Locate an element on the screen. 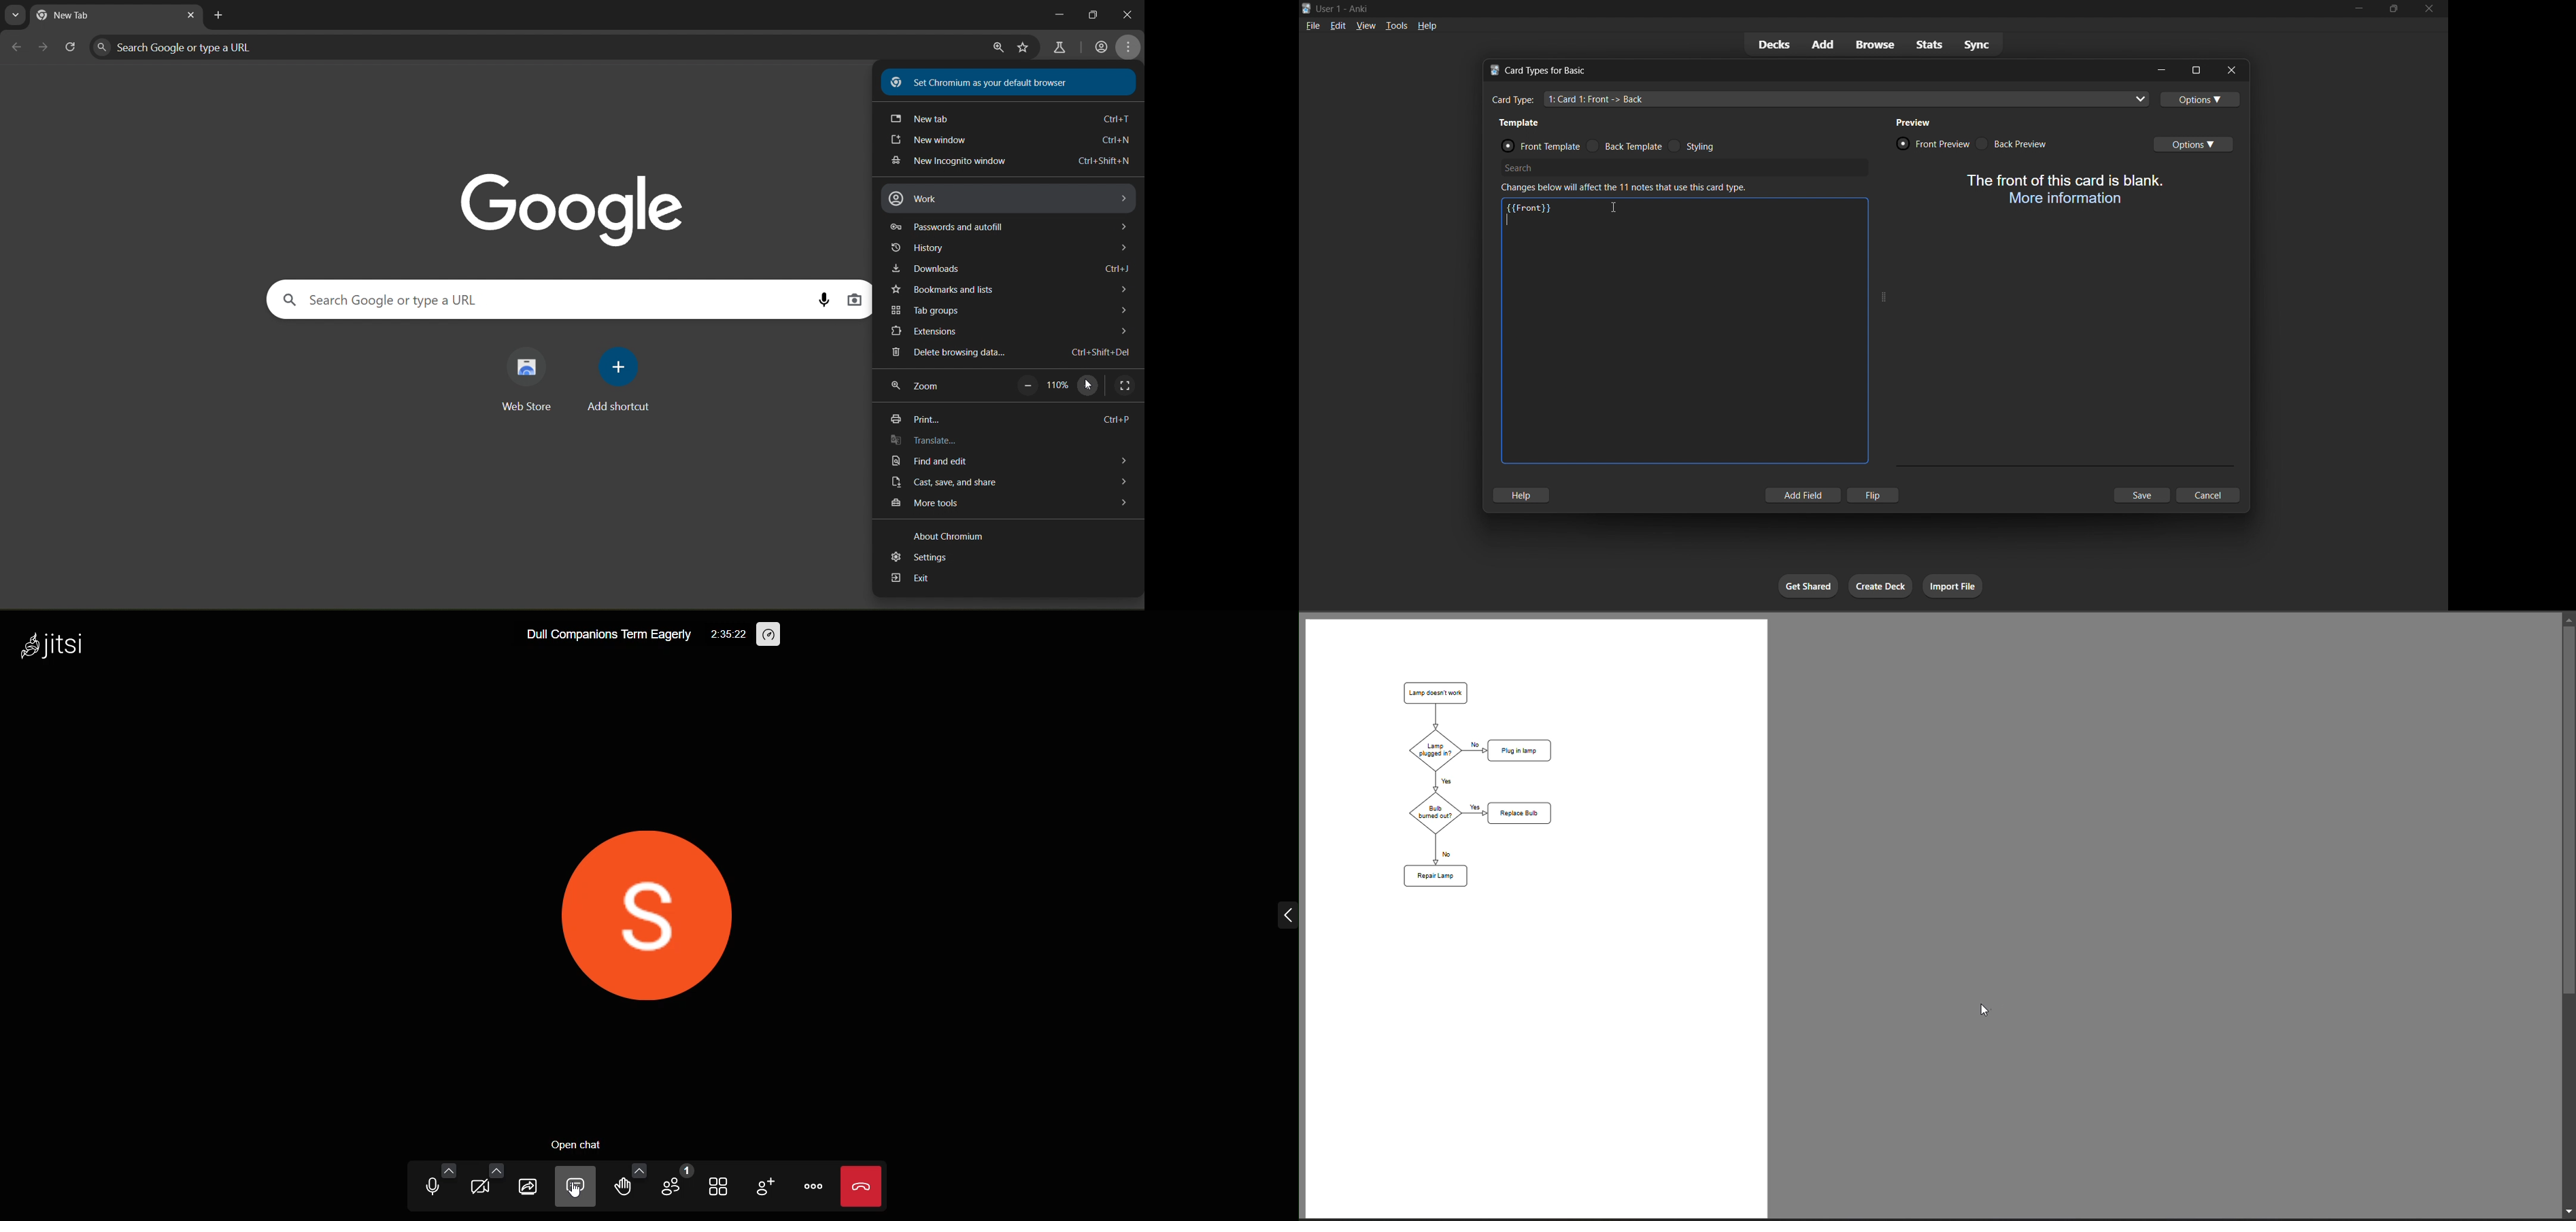  styling is located at coordinates (1707, 147).